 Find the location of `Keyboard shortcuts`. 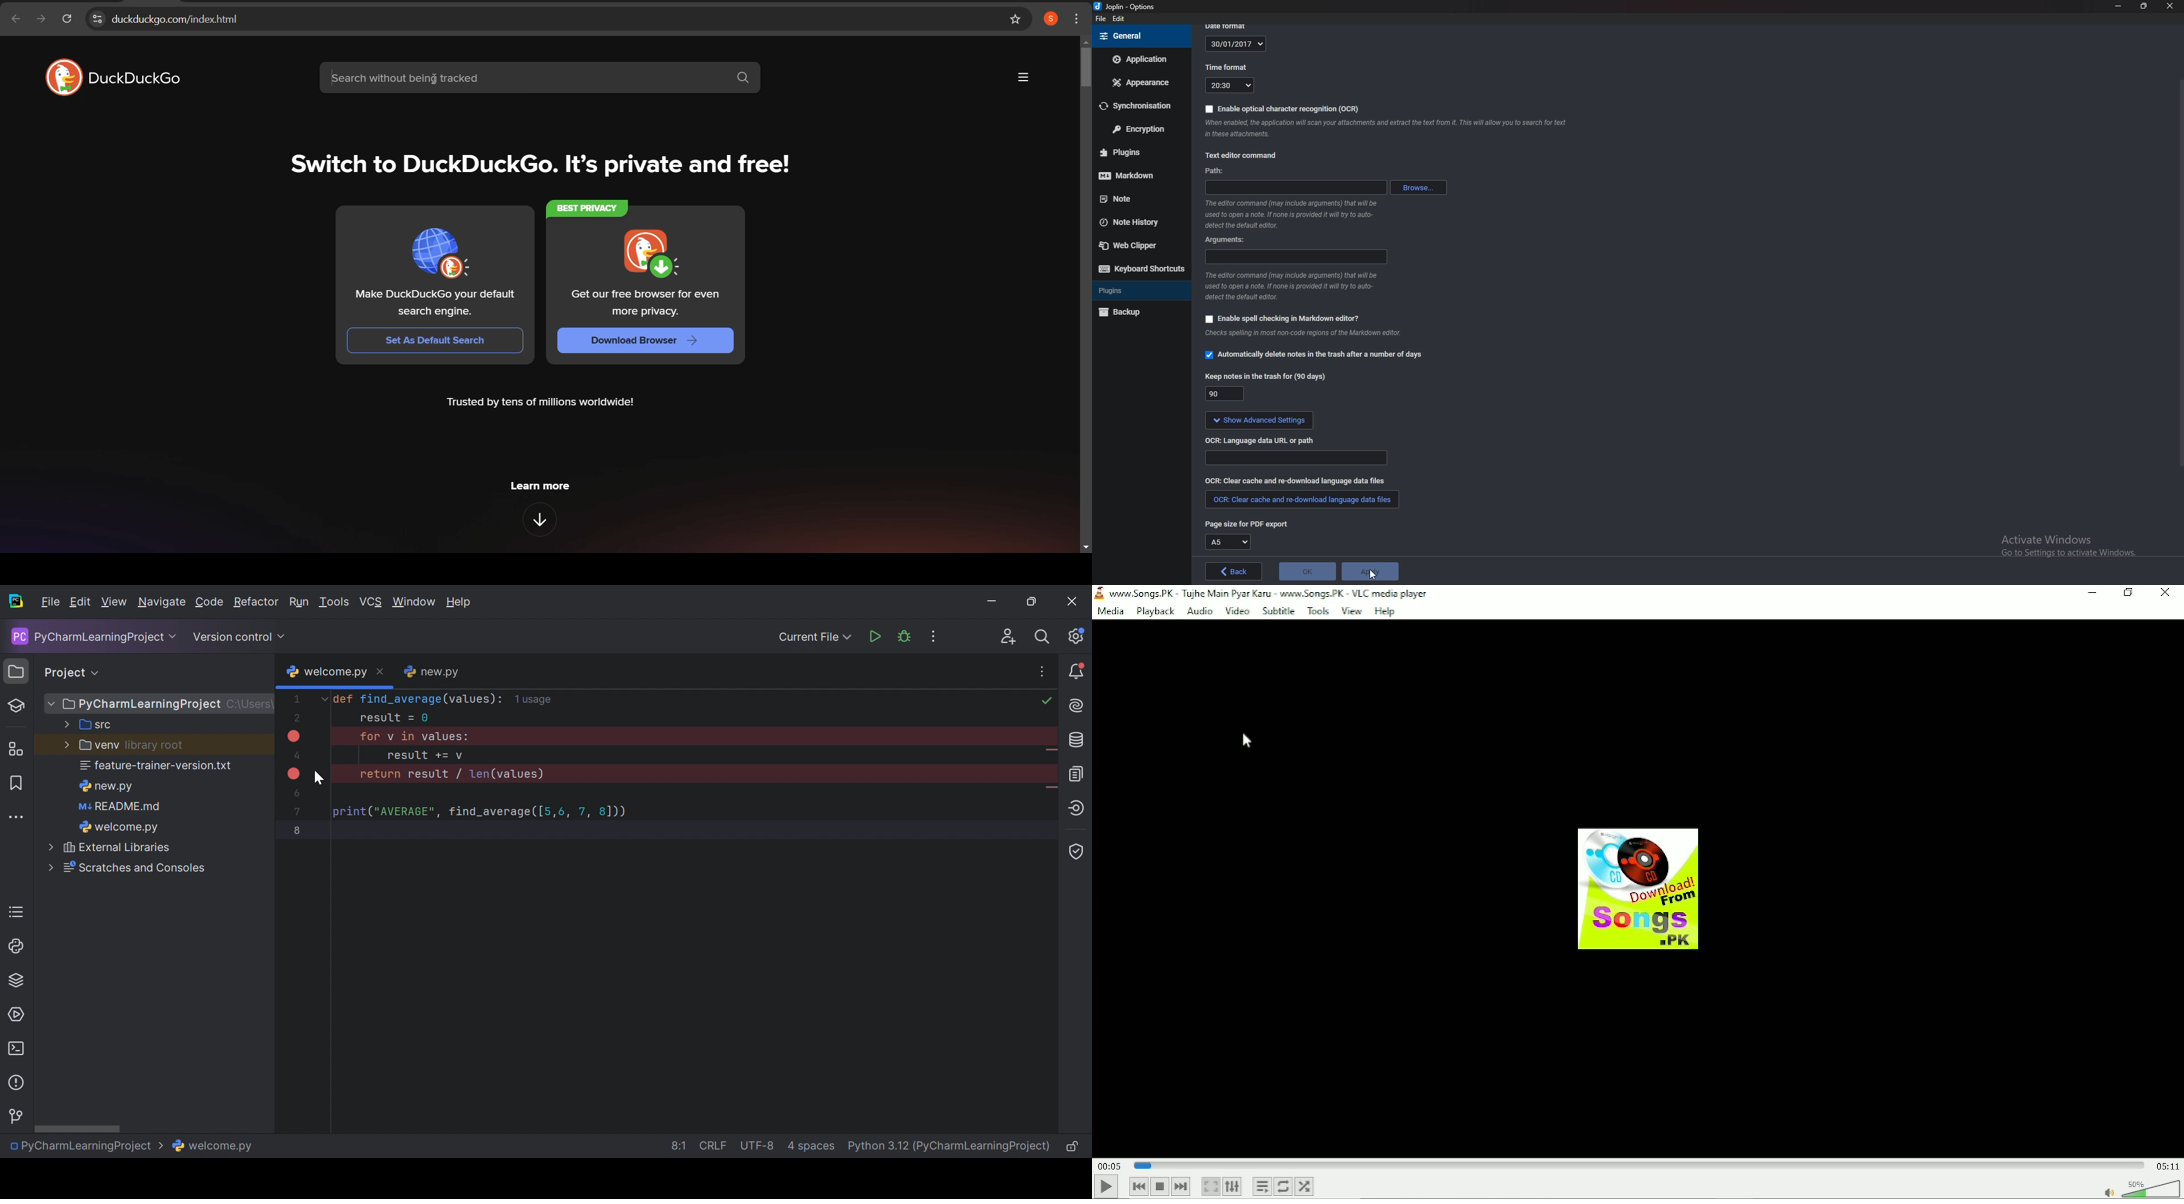

Keyboard shortcuts is located at coordinates (1140, 270).